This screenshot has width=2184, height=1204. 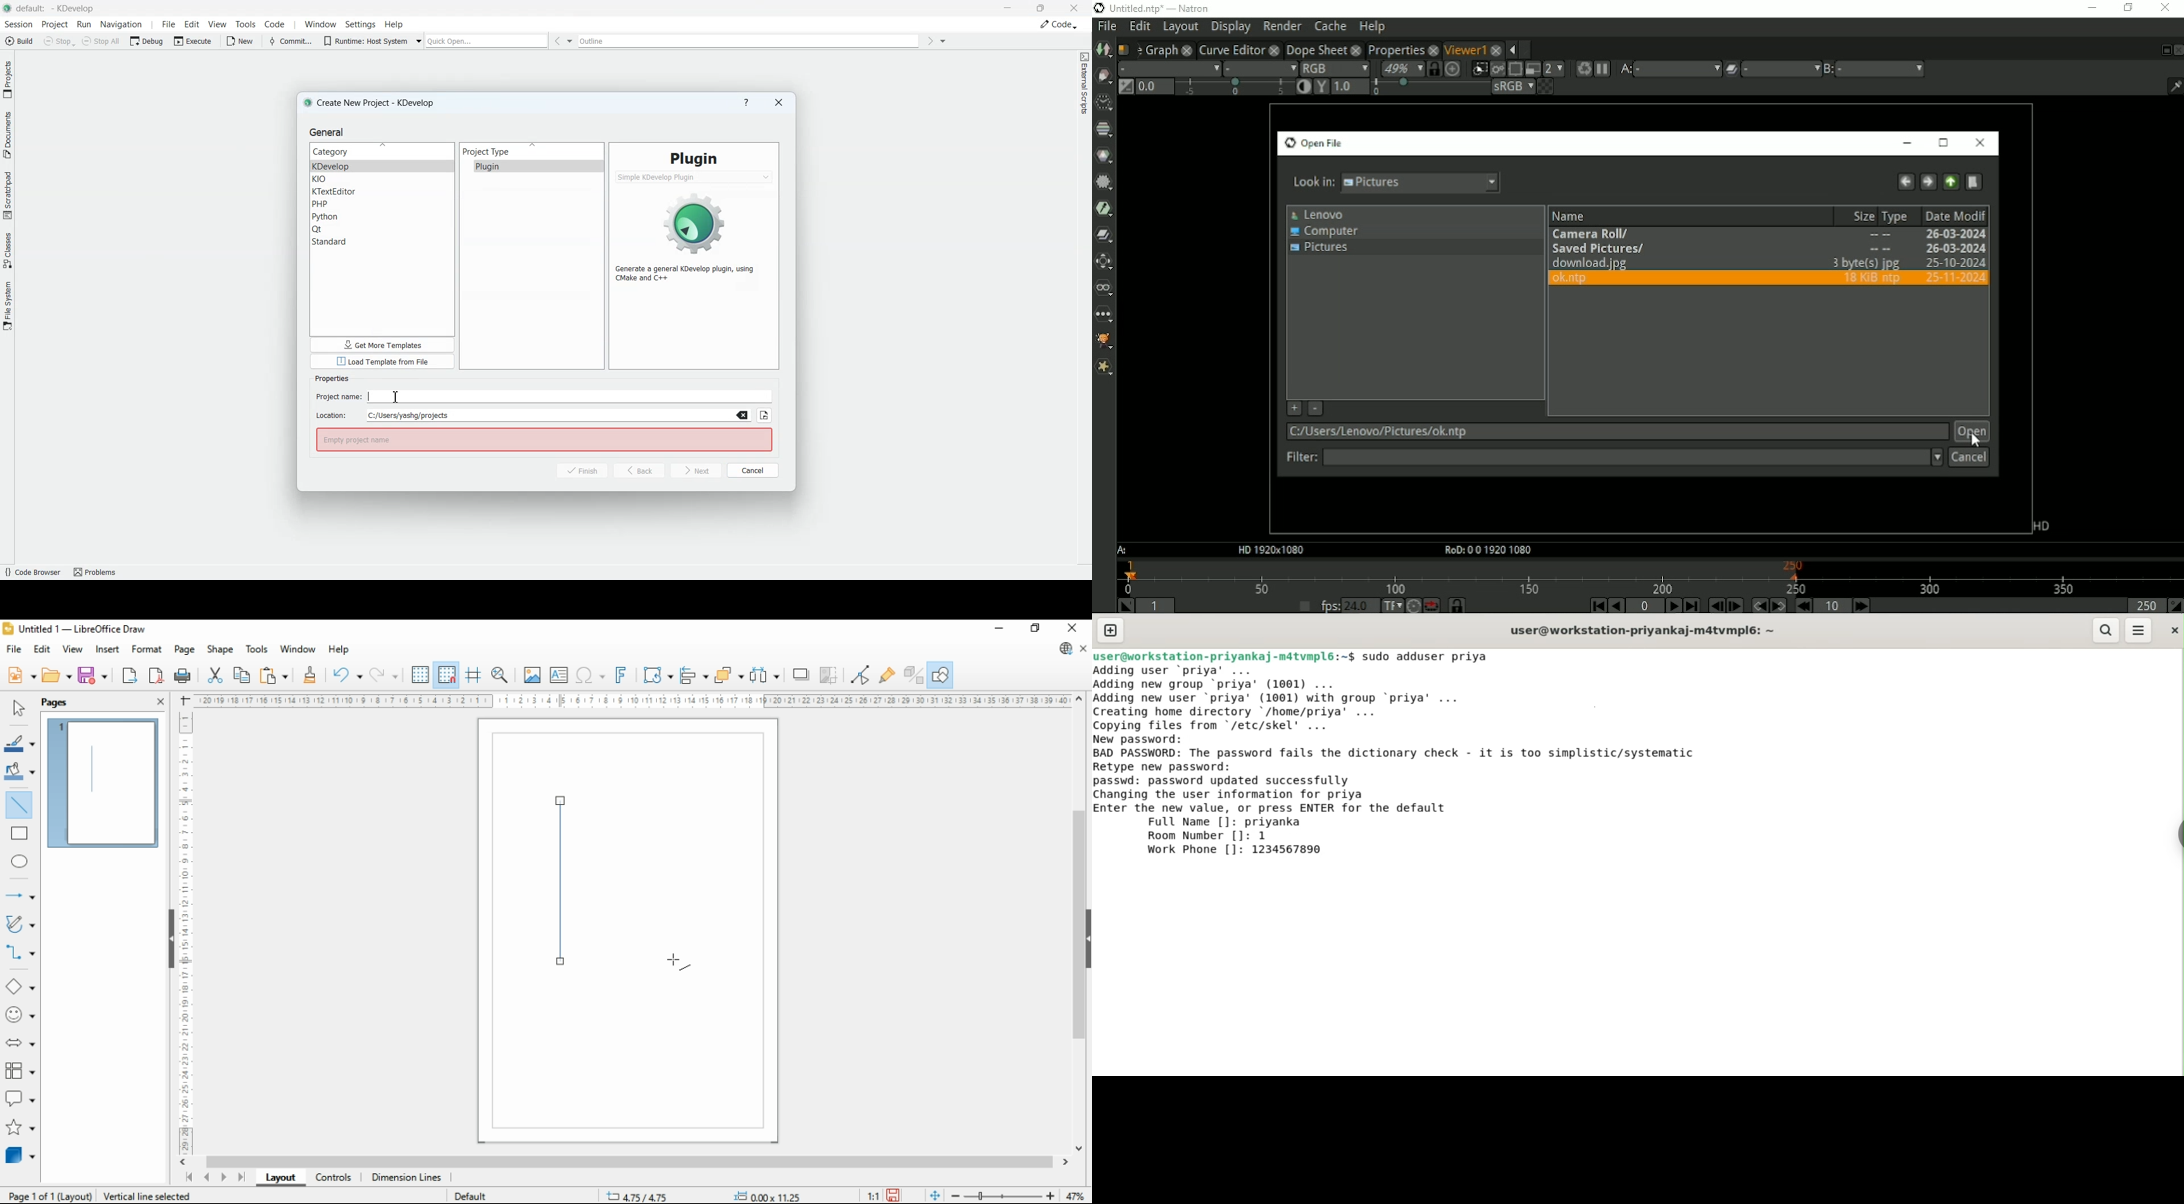 What do you see at coordinates (148, 649) in the screenshot?
I see `format` at bounding box center [148, 649].